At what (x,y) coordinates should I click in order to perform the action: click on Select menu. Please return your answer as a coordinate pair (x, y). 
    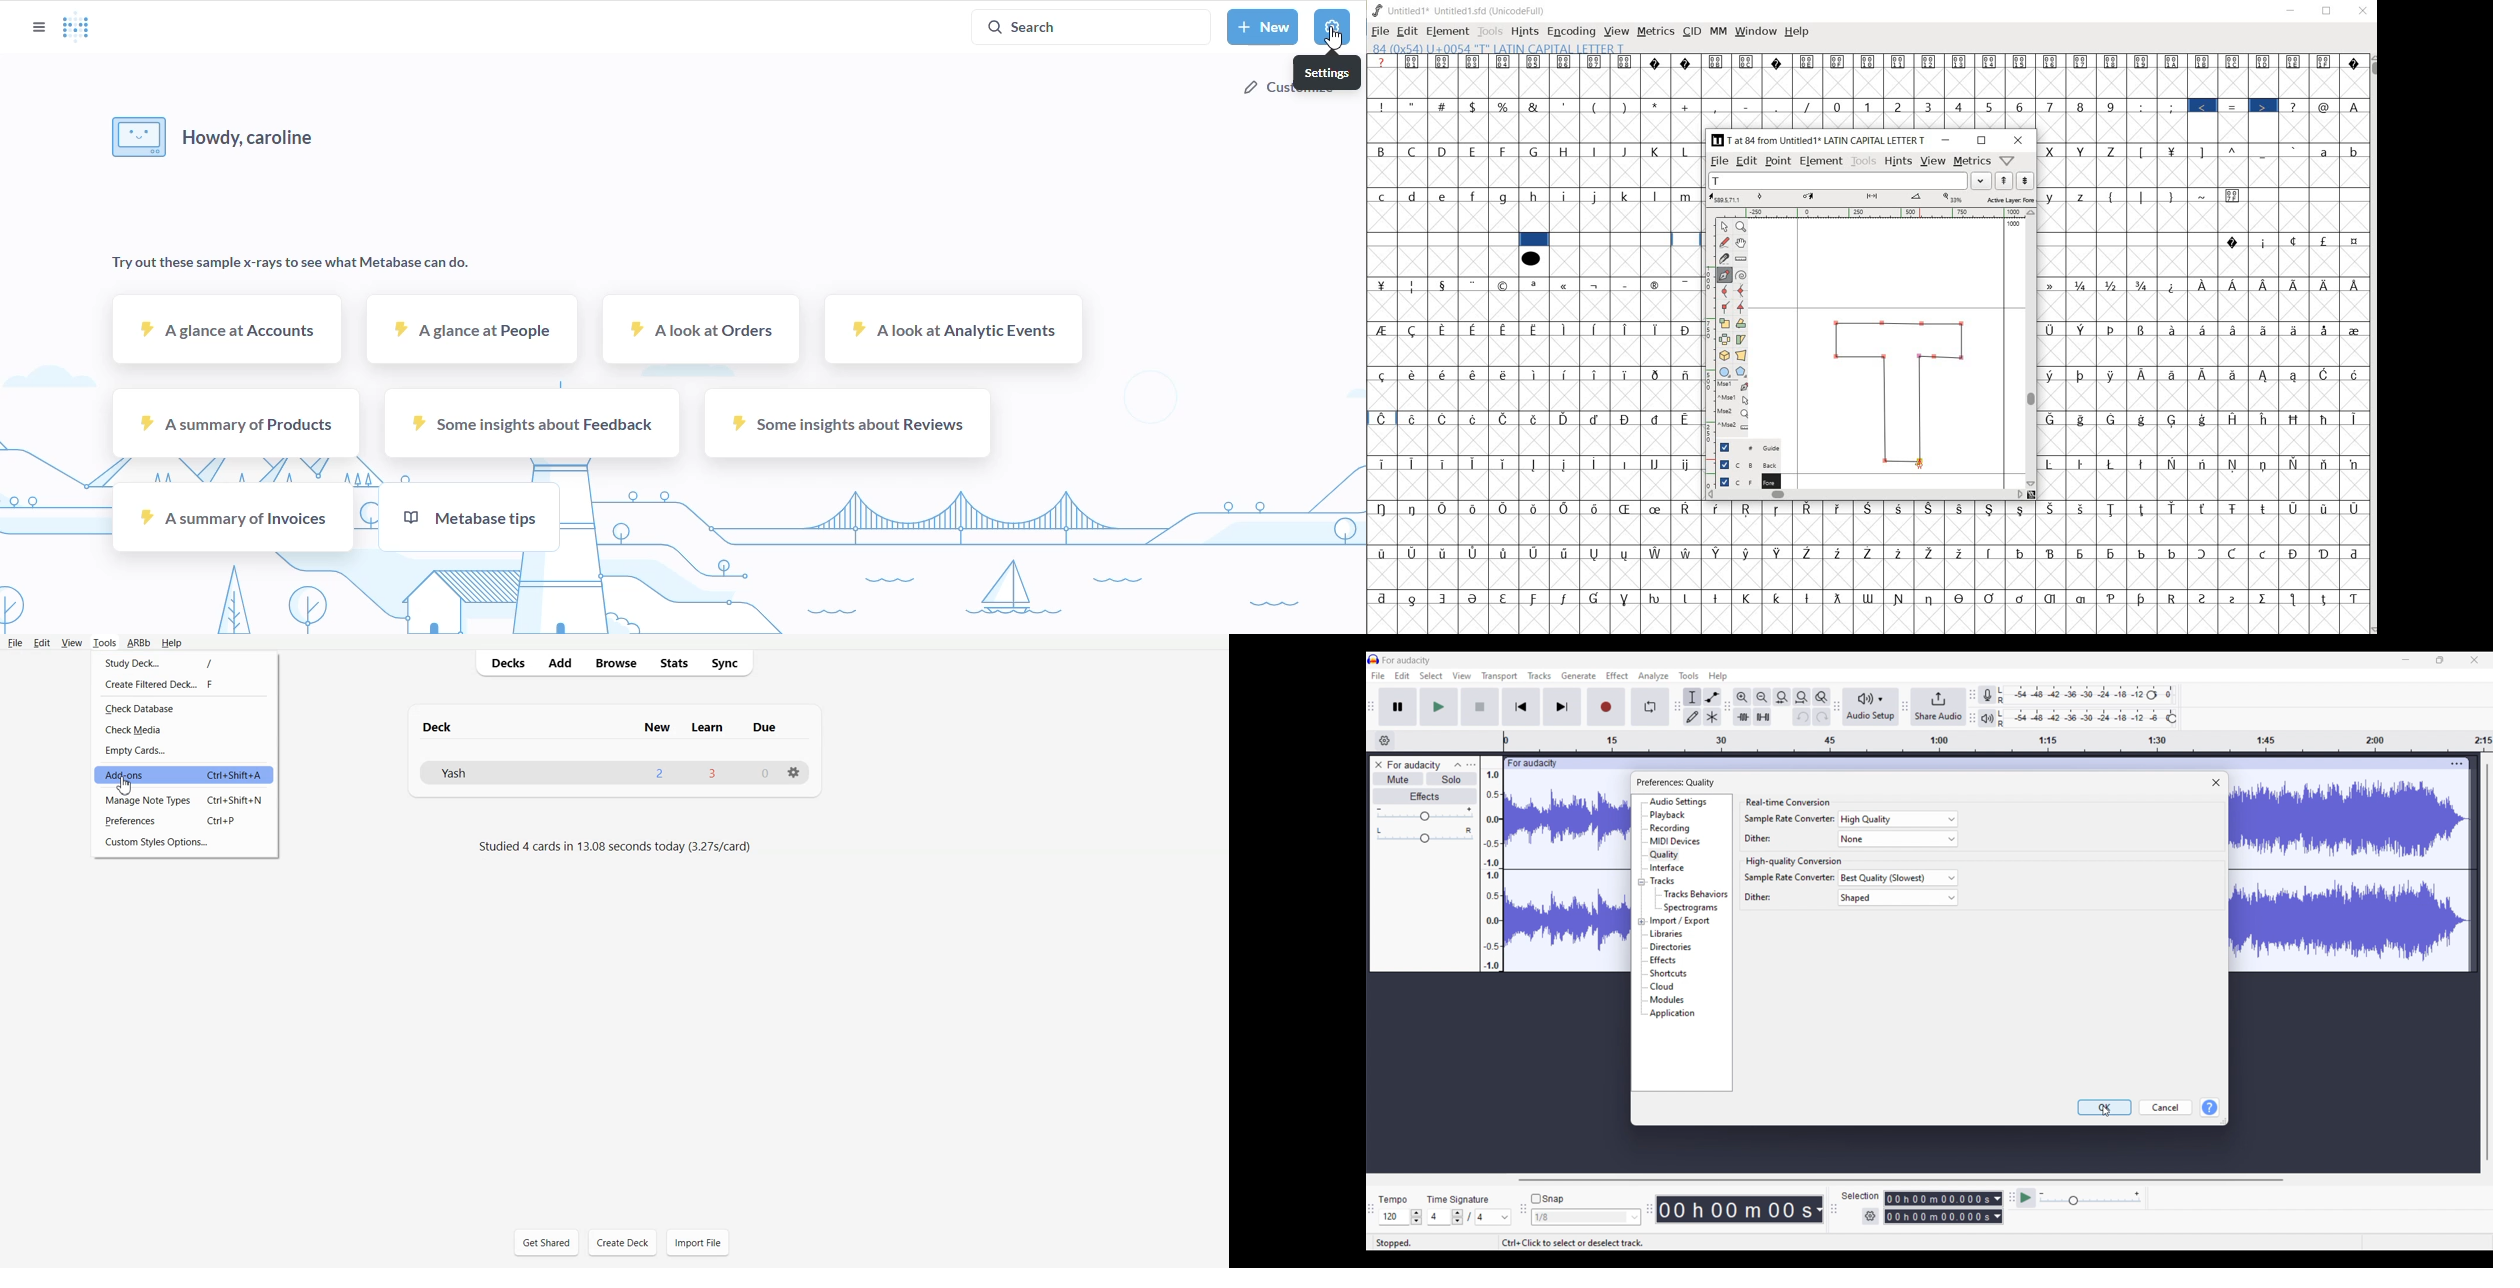
    Looking at the image, I should click on (1431, 675).